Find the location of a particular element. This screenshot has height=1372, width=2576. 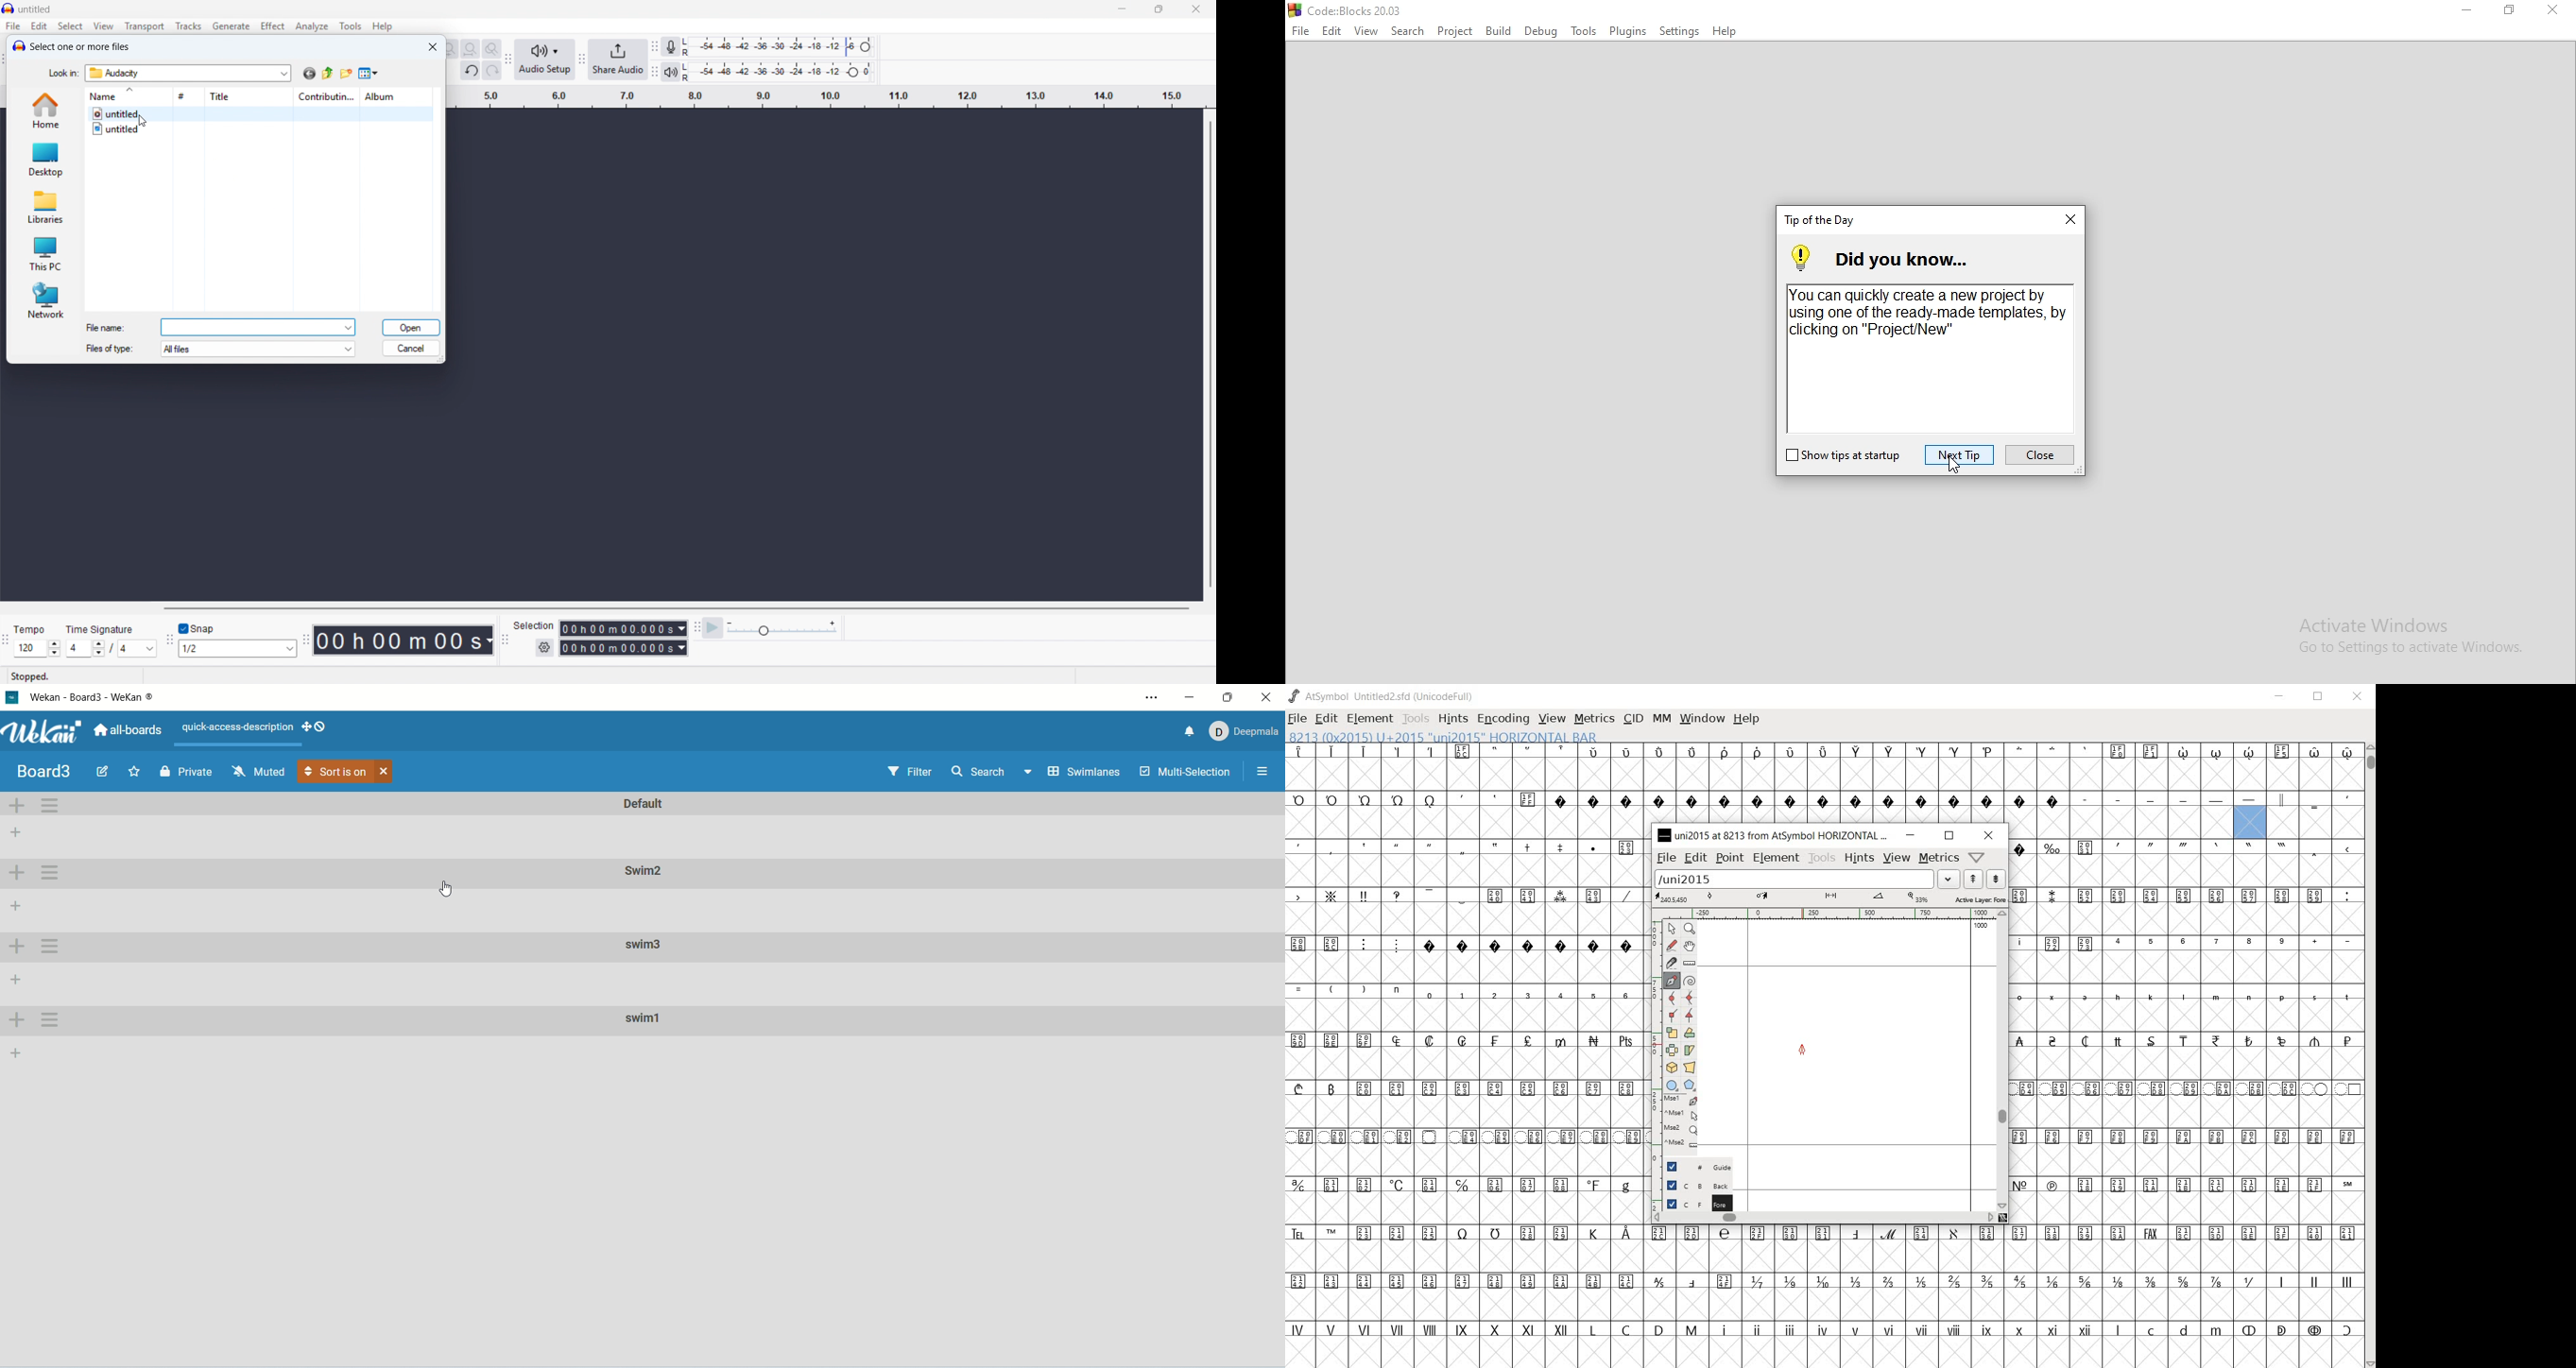

CID is located at coordinates (1633, 718).